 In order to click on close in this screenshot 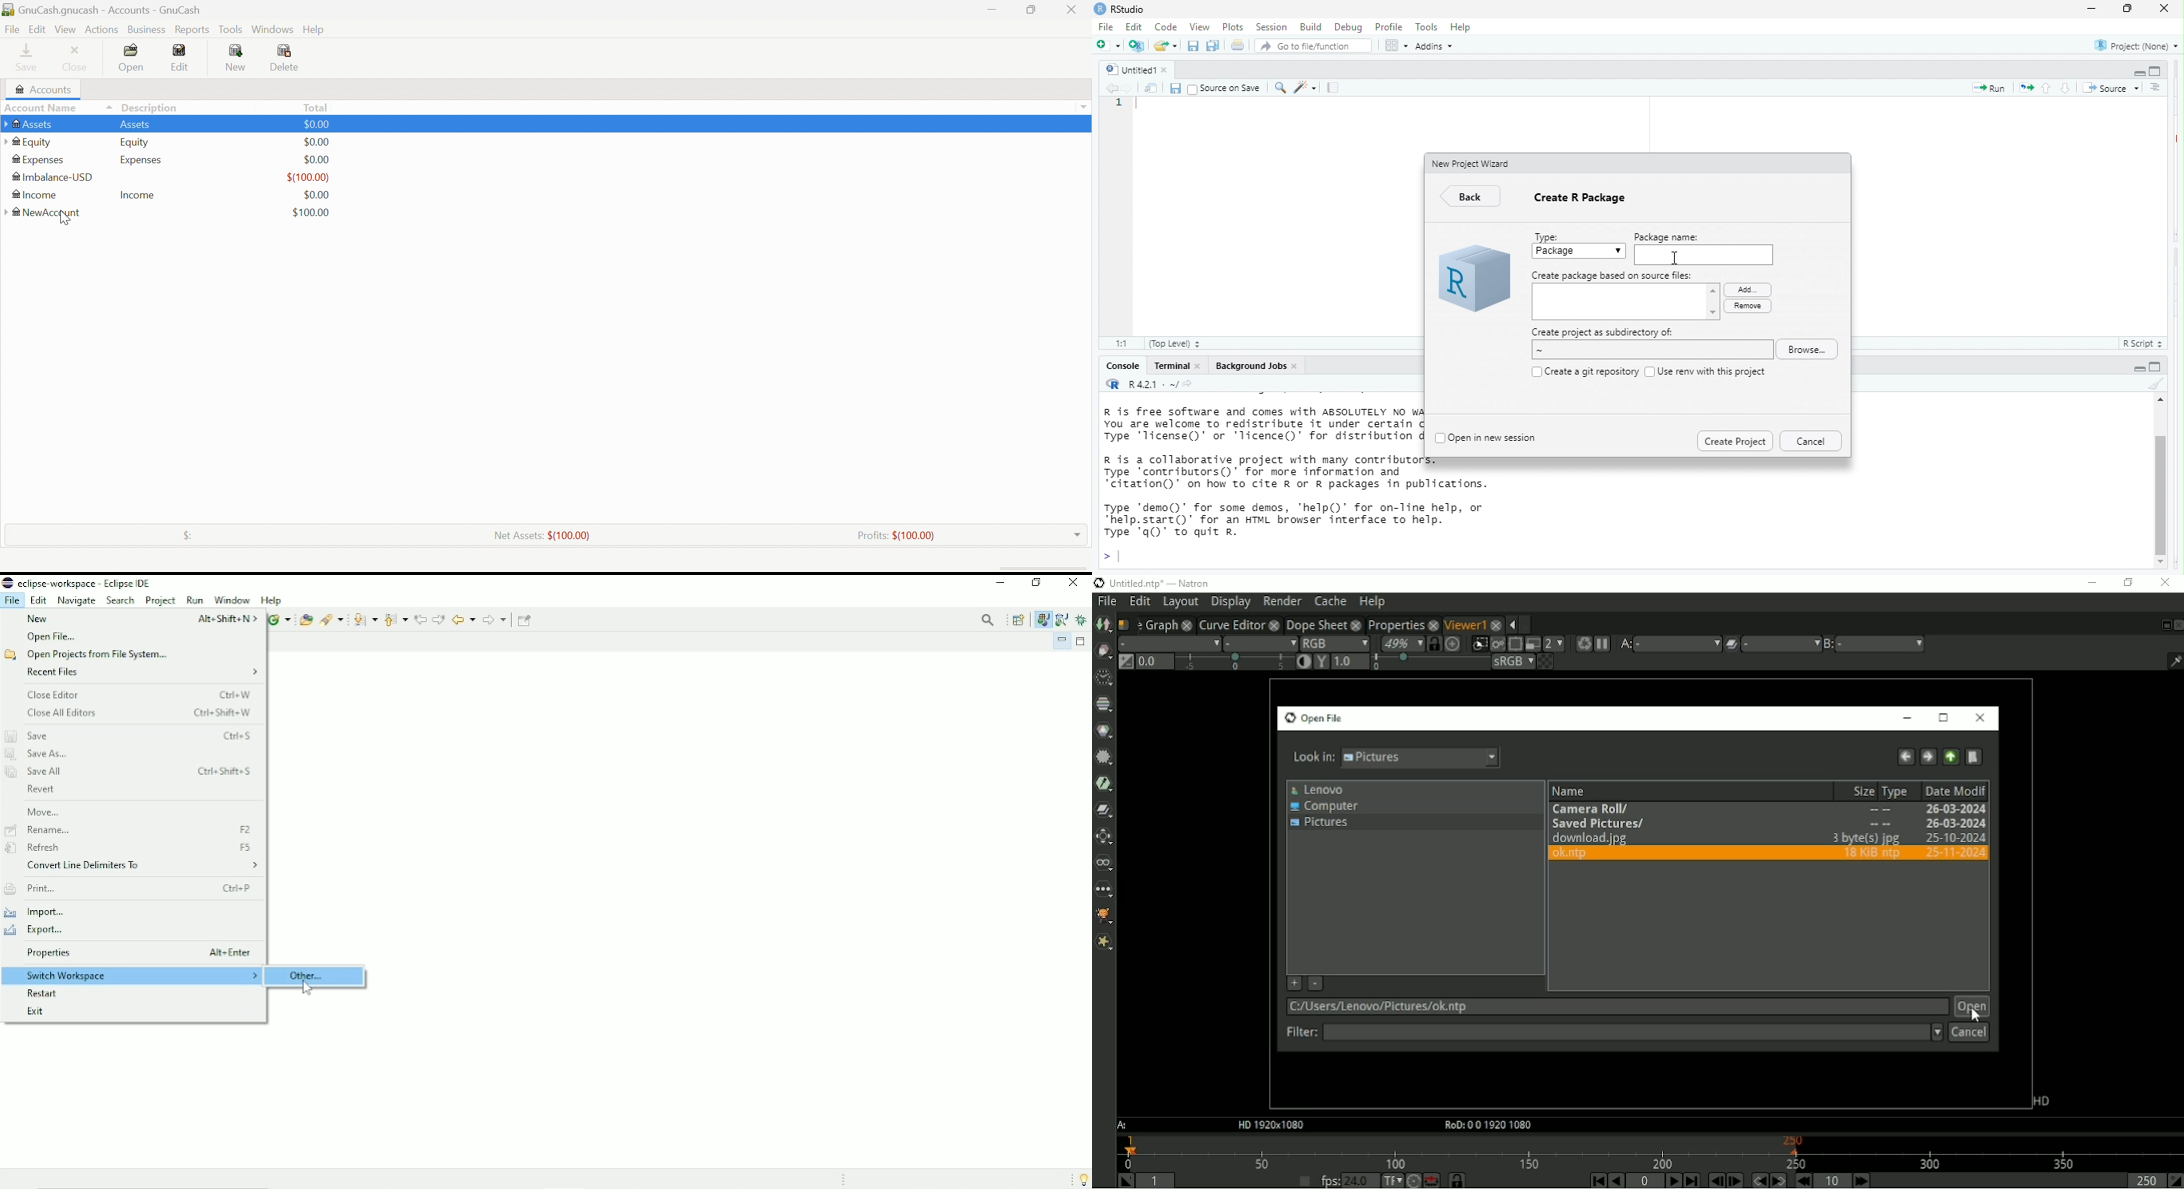, I will do `click(1170, 70)`.